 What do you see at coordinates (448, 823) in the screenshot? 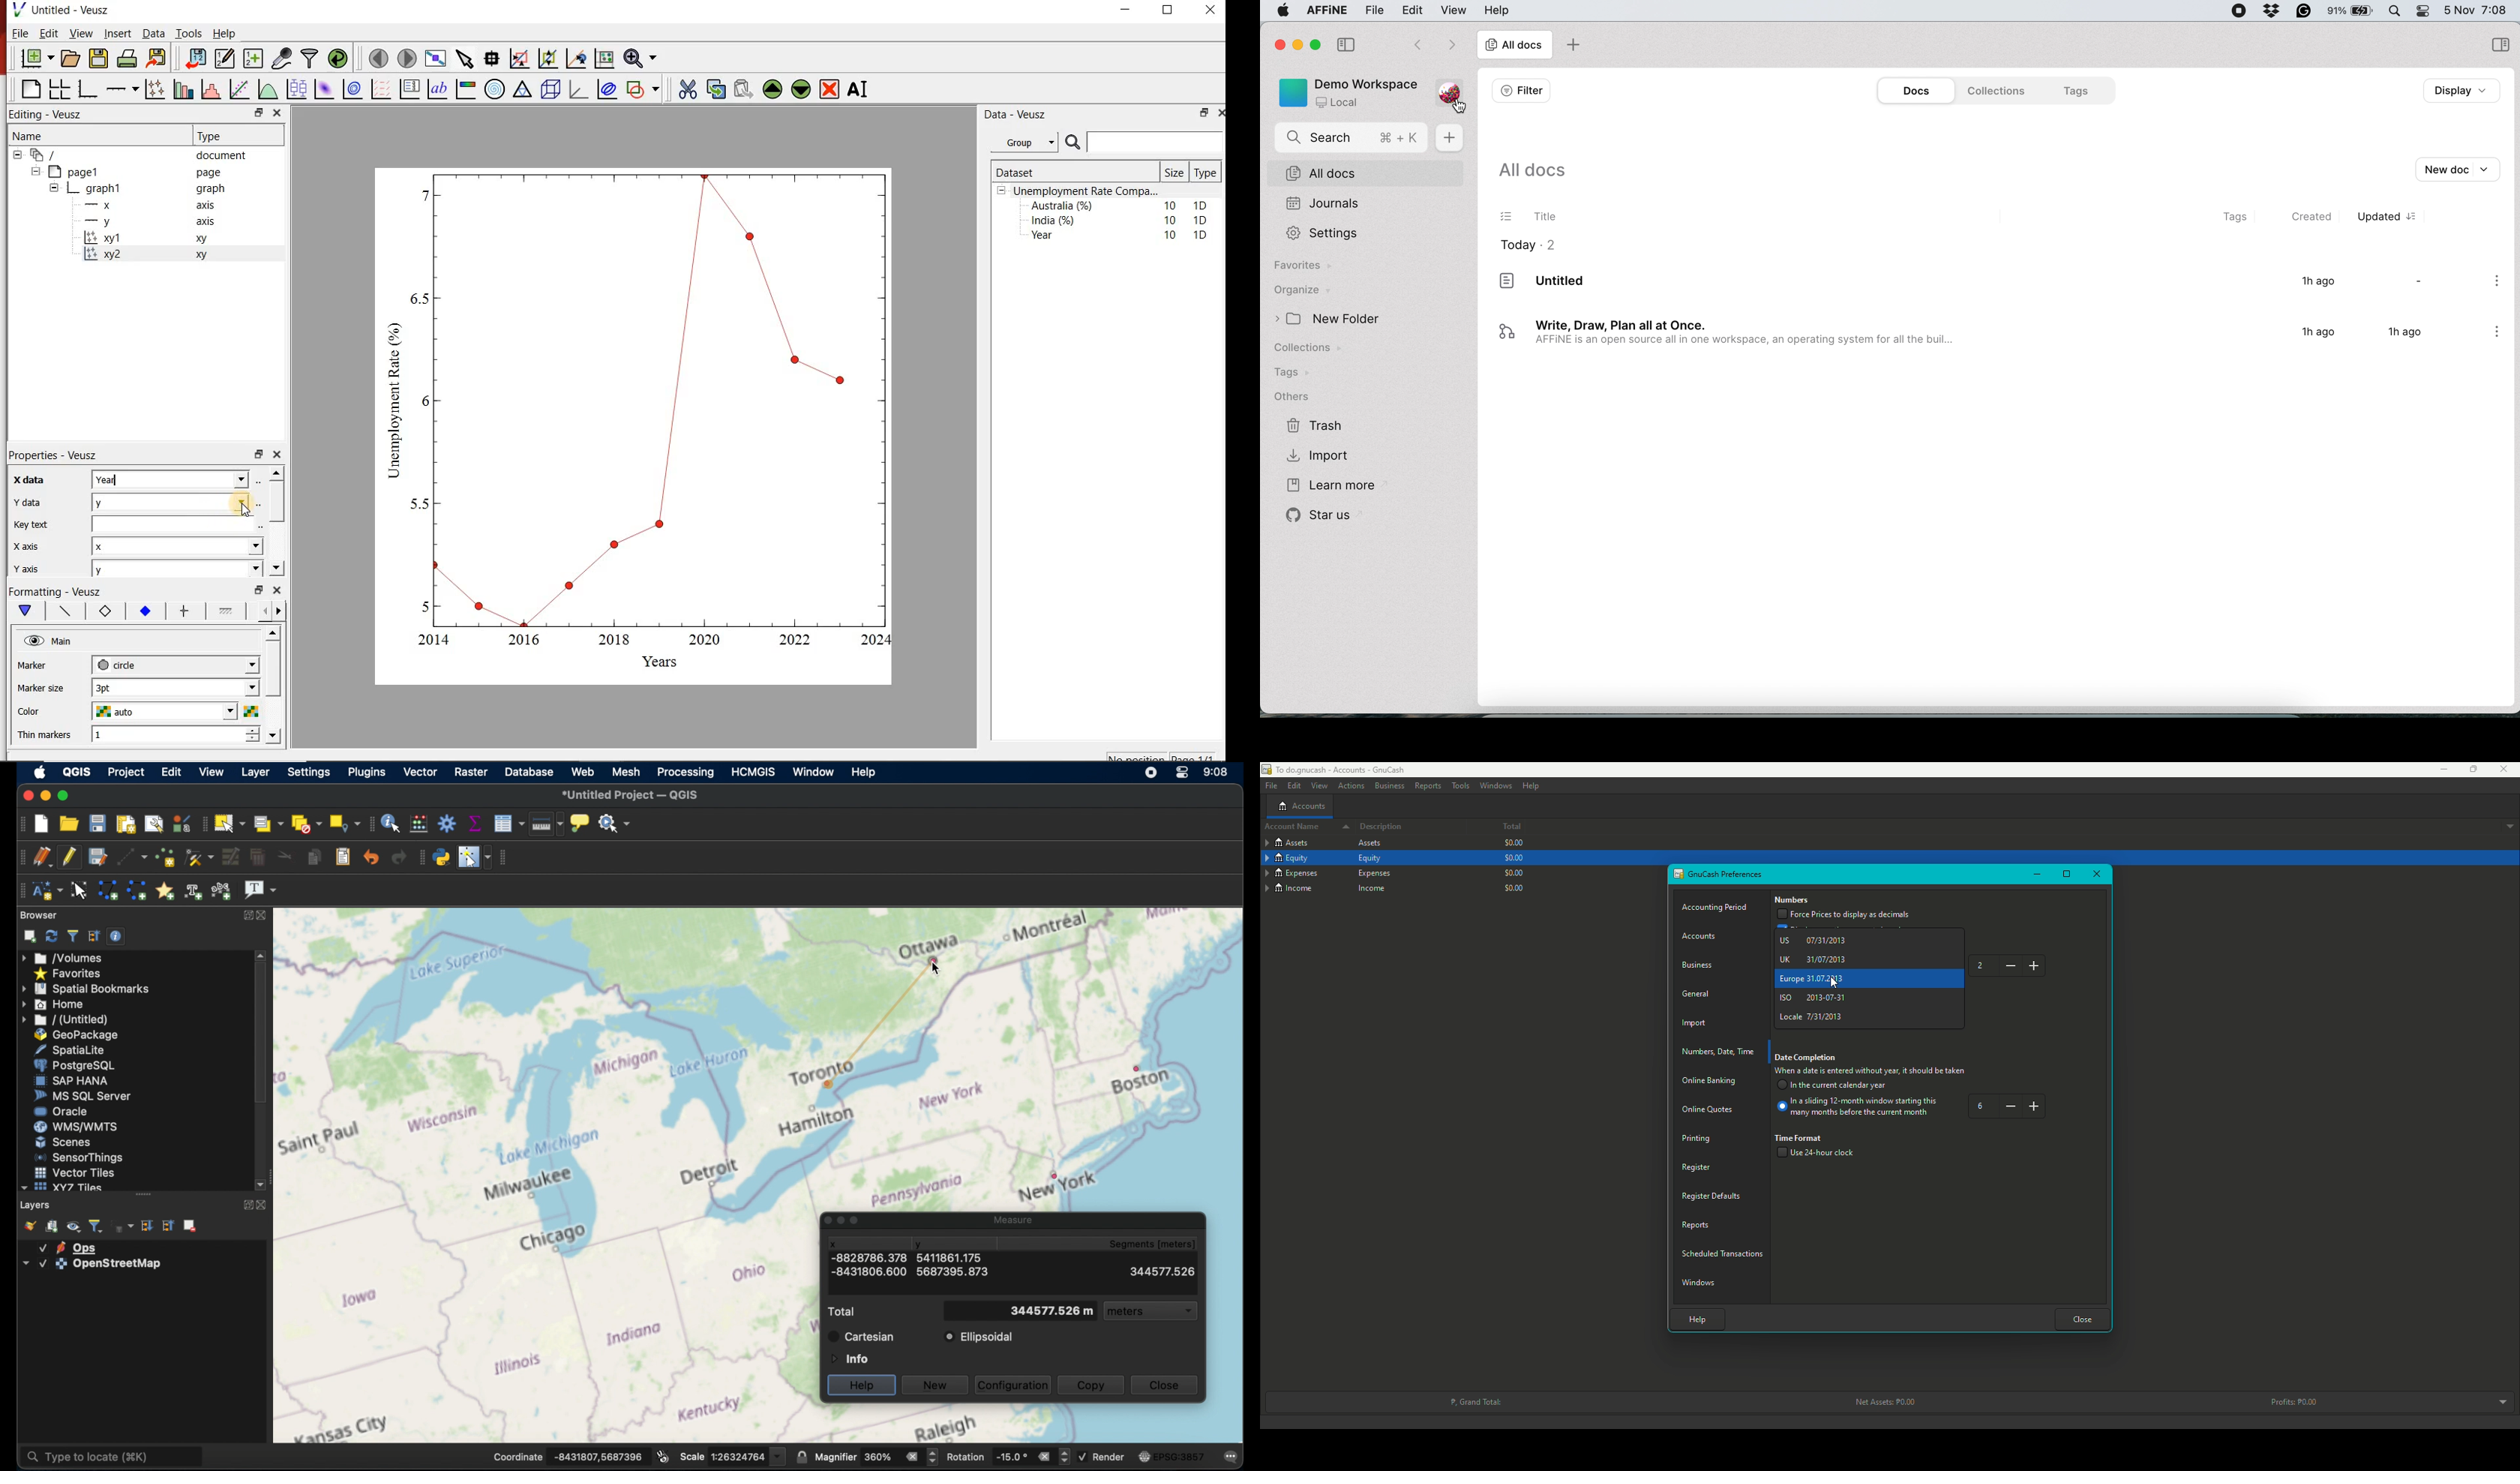
I see `toolbox` at bounding box center [448, 823].